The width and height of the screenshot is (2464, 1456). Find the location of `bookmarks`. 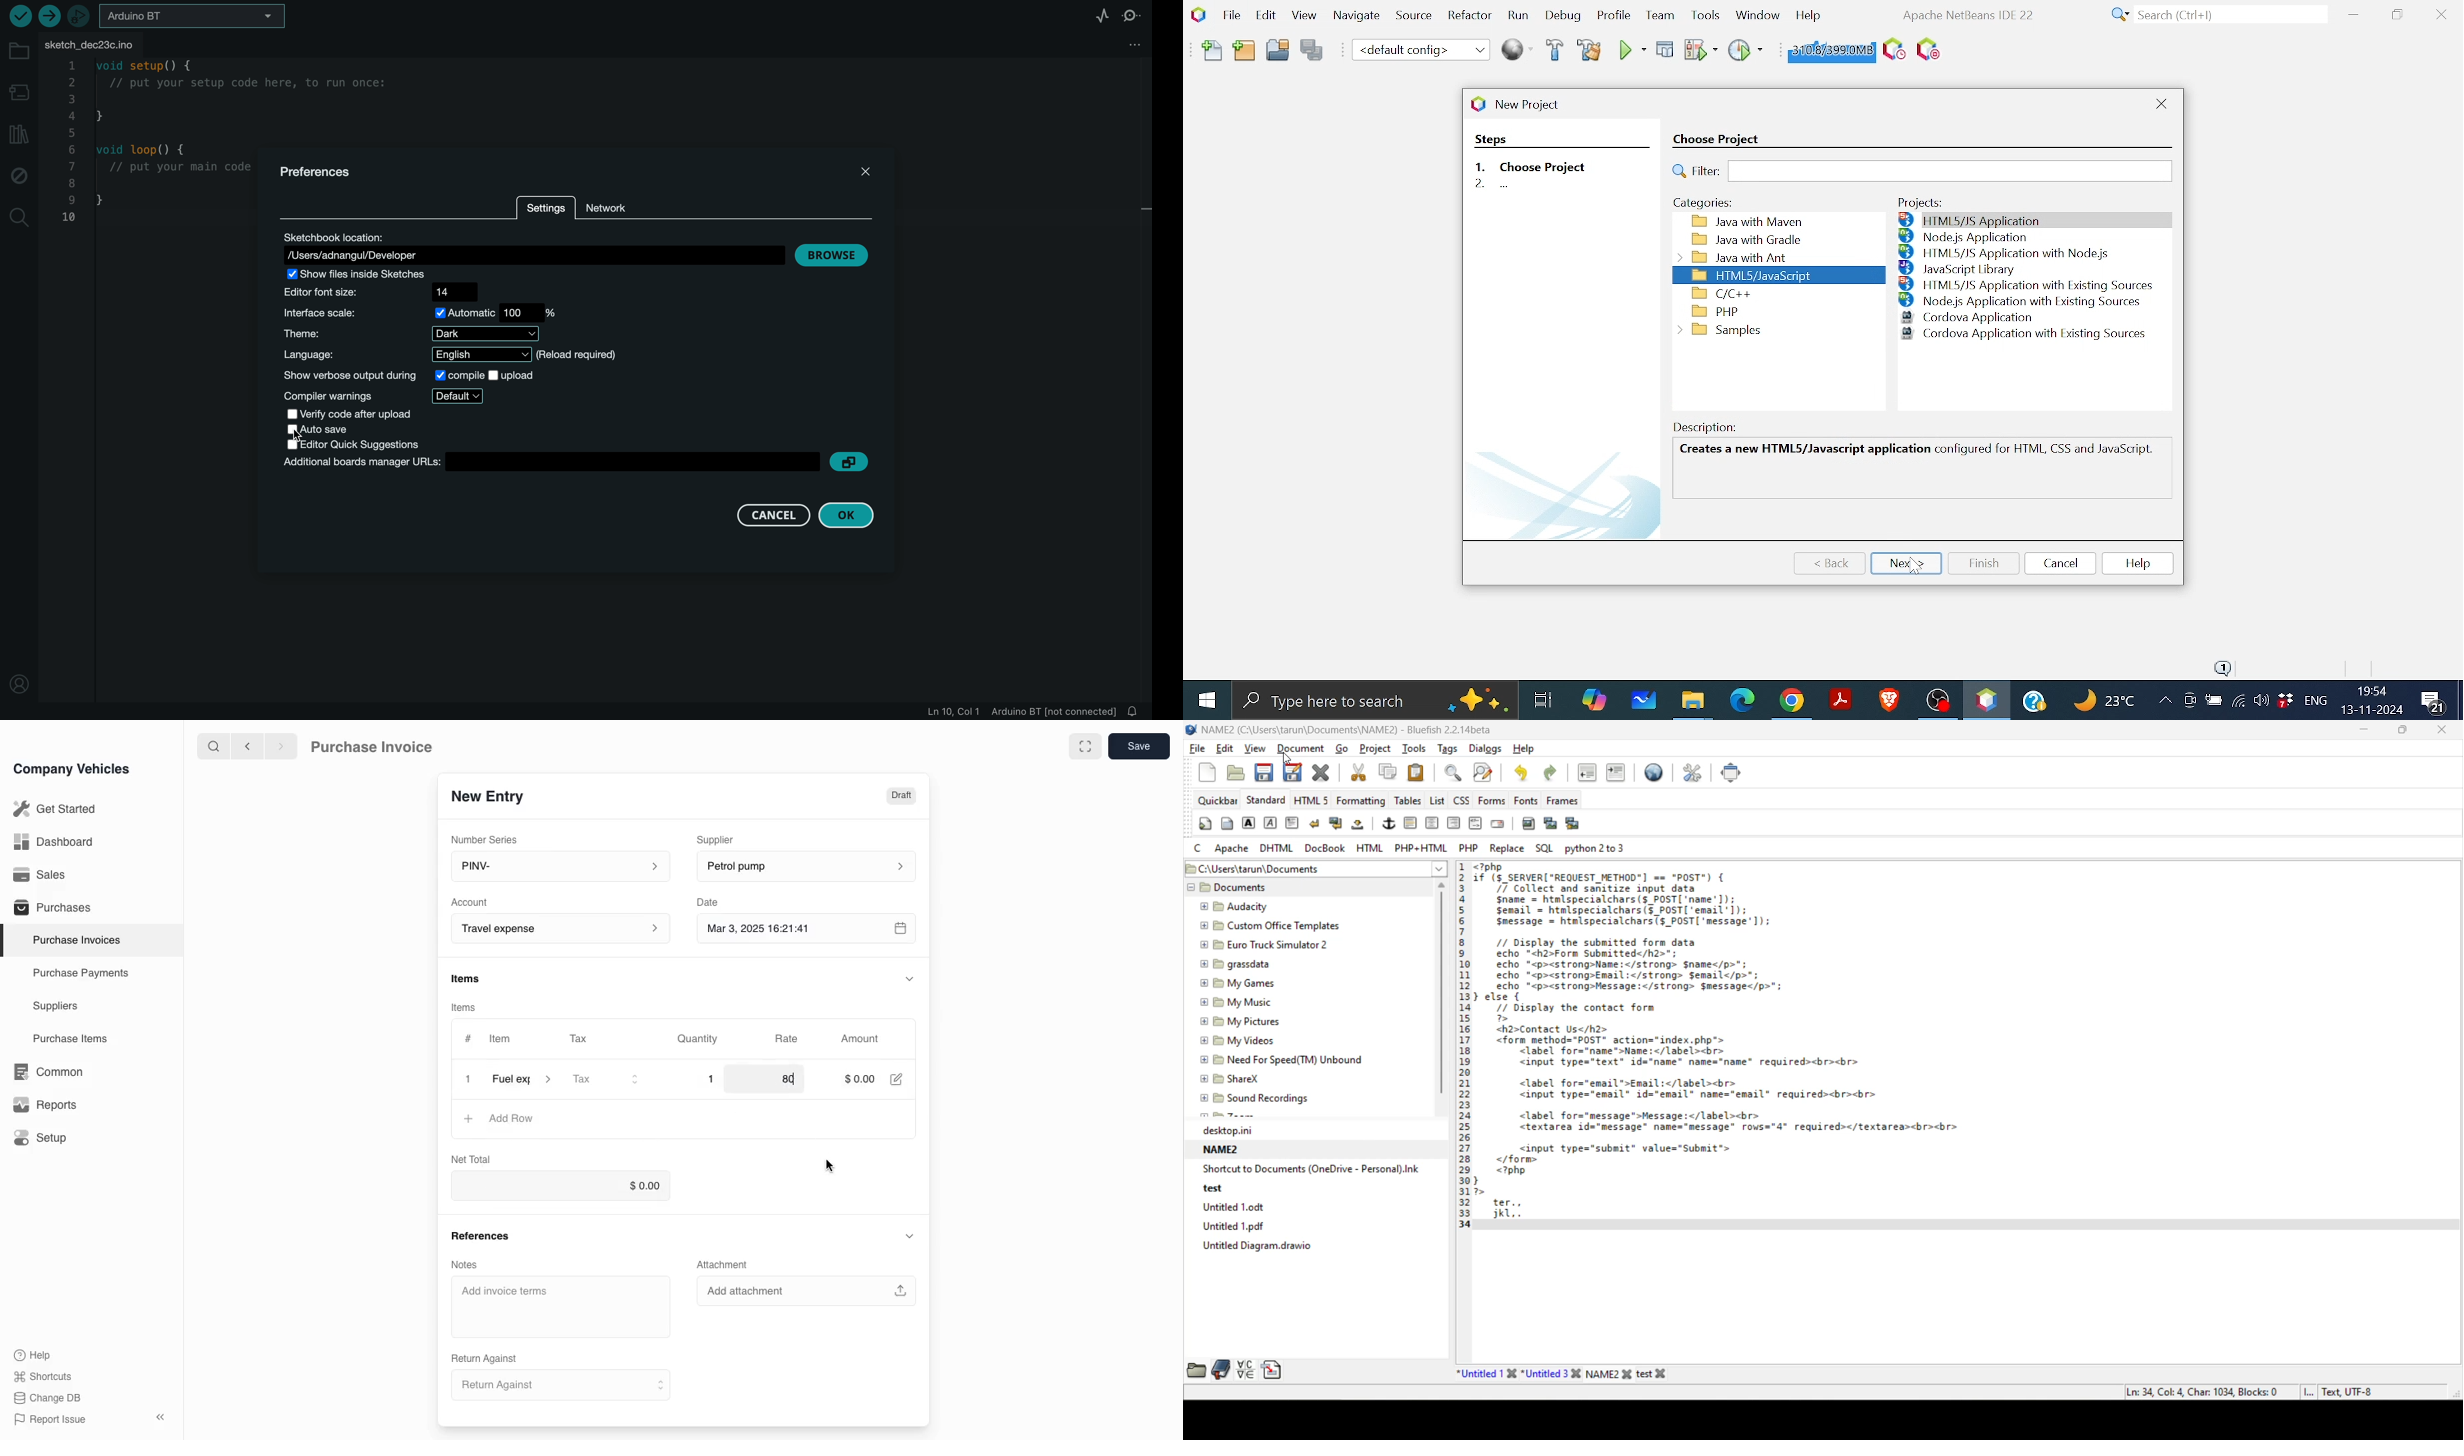

bookmarks is located at coordinates (1221, 1369).